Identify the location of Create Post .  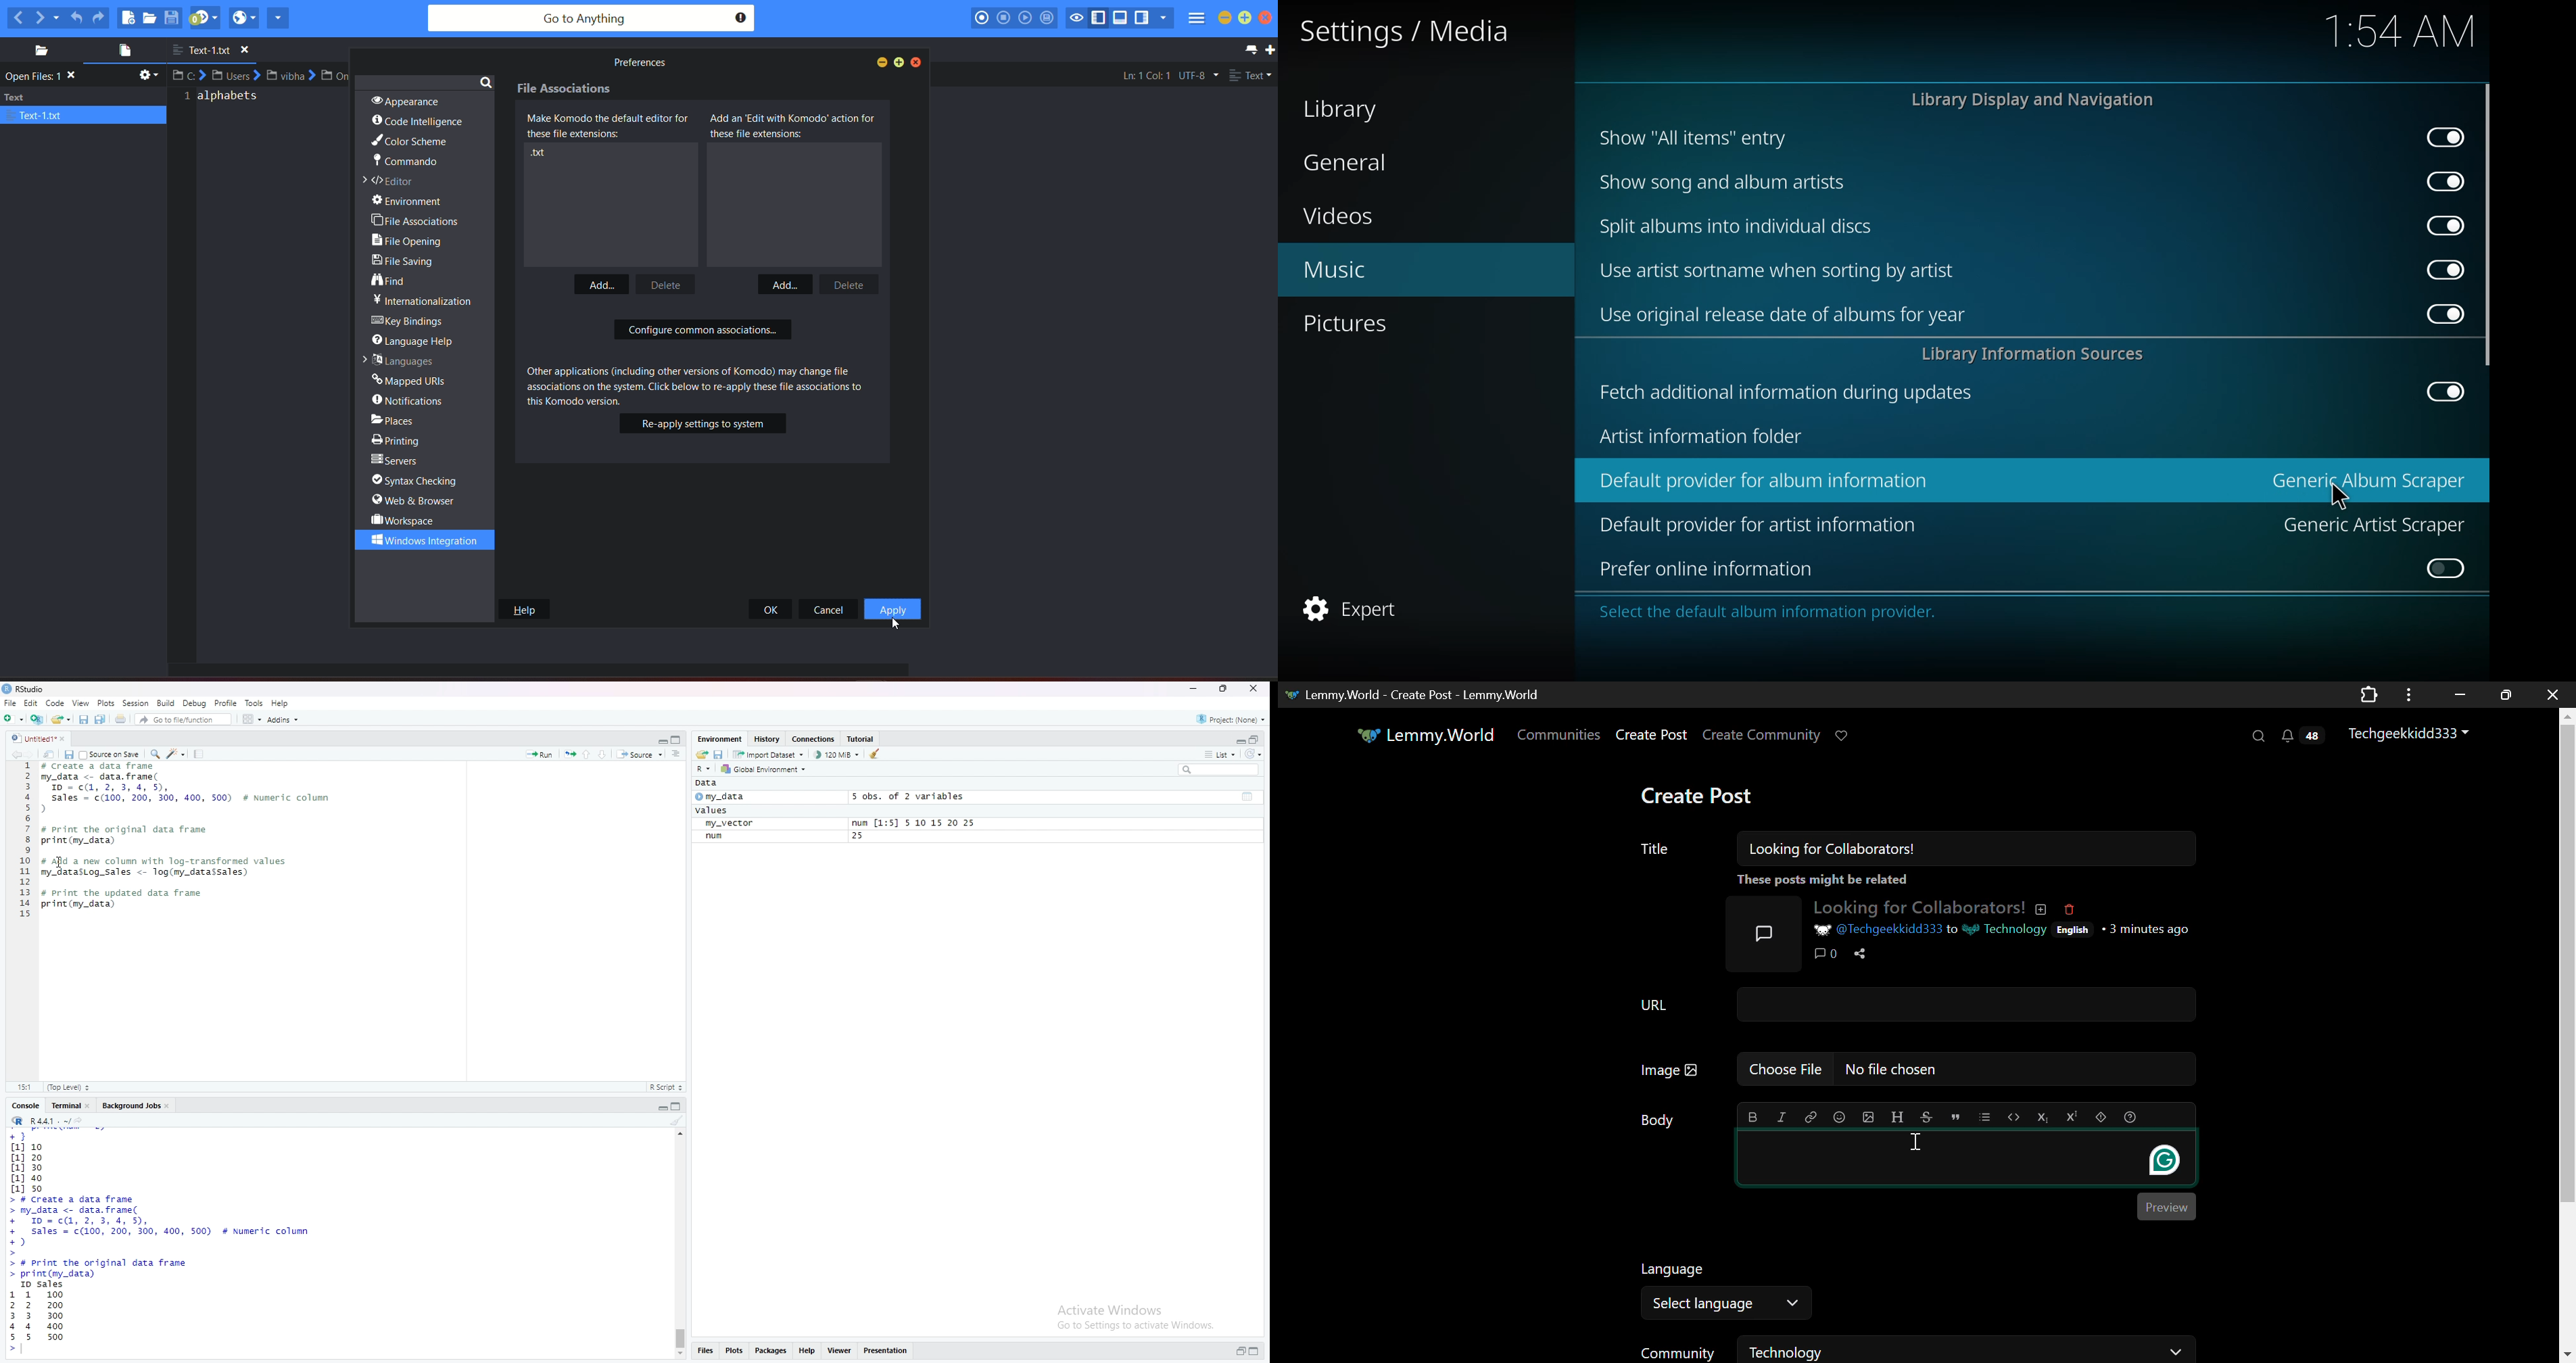
(1700, 794).